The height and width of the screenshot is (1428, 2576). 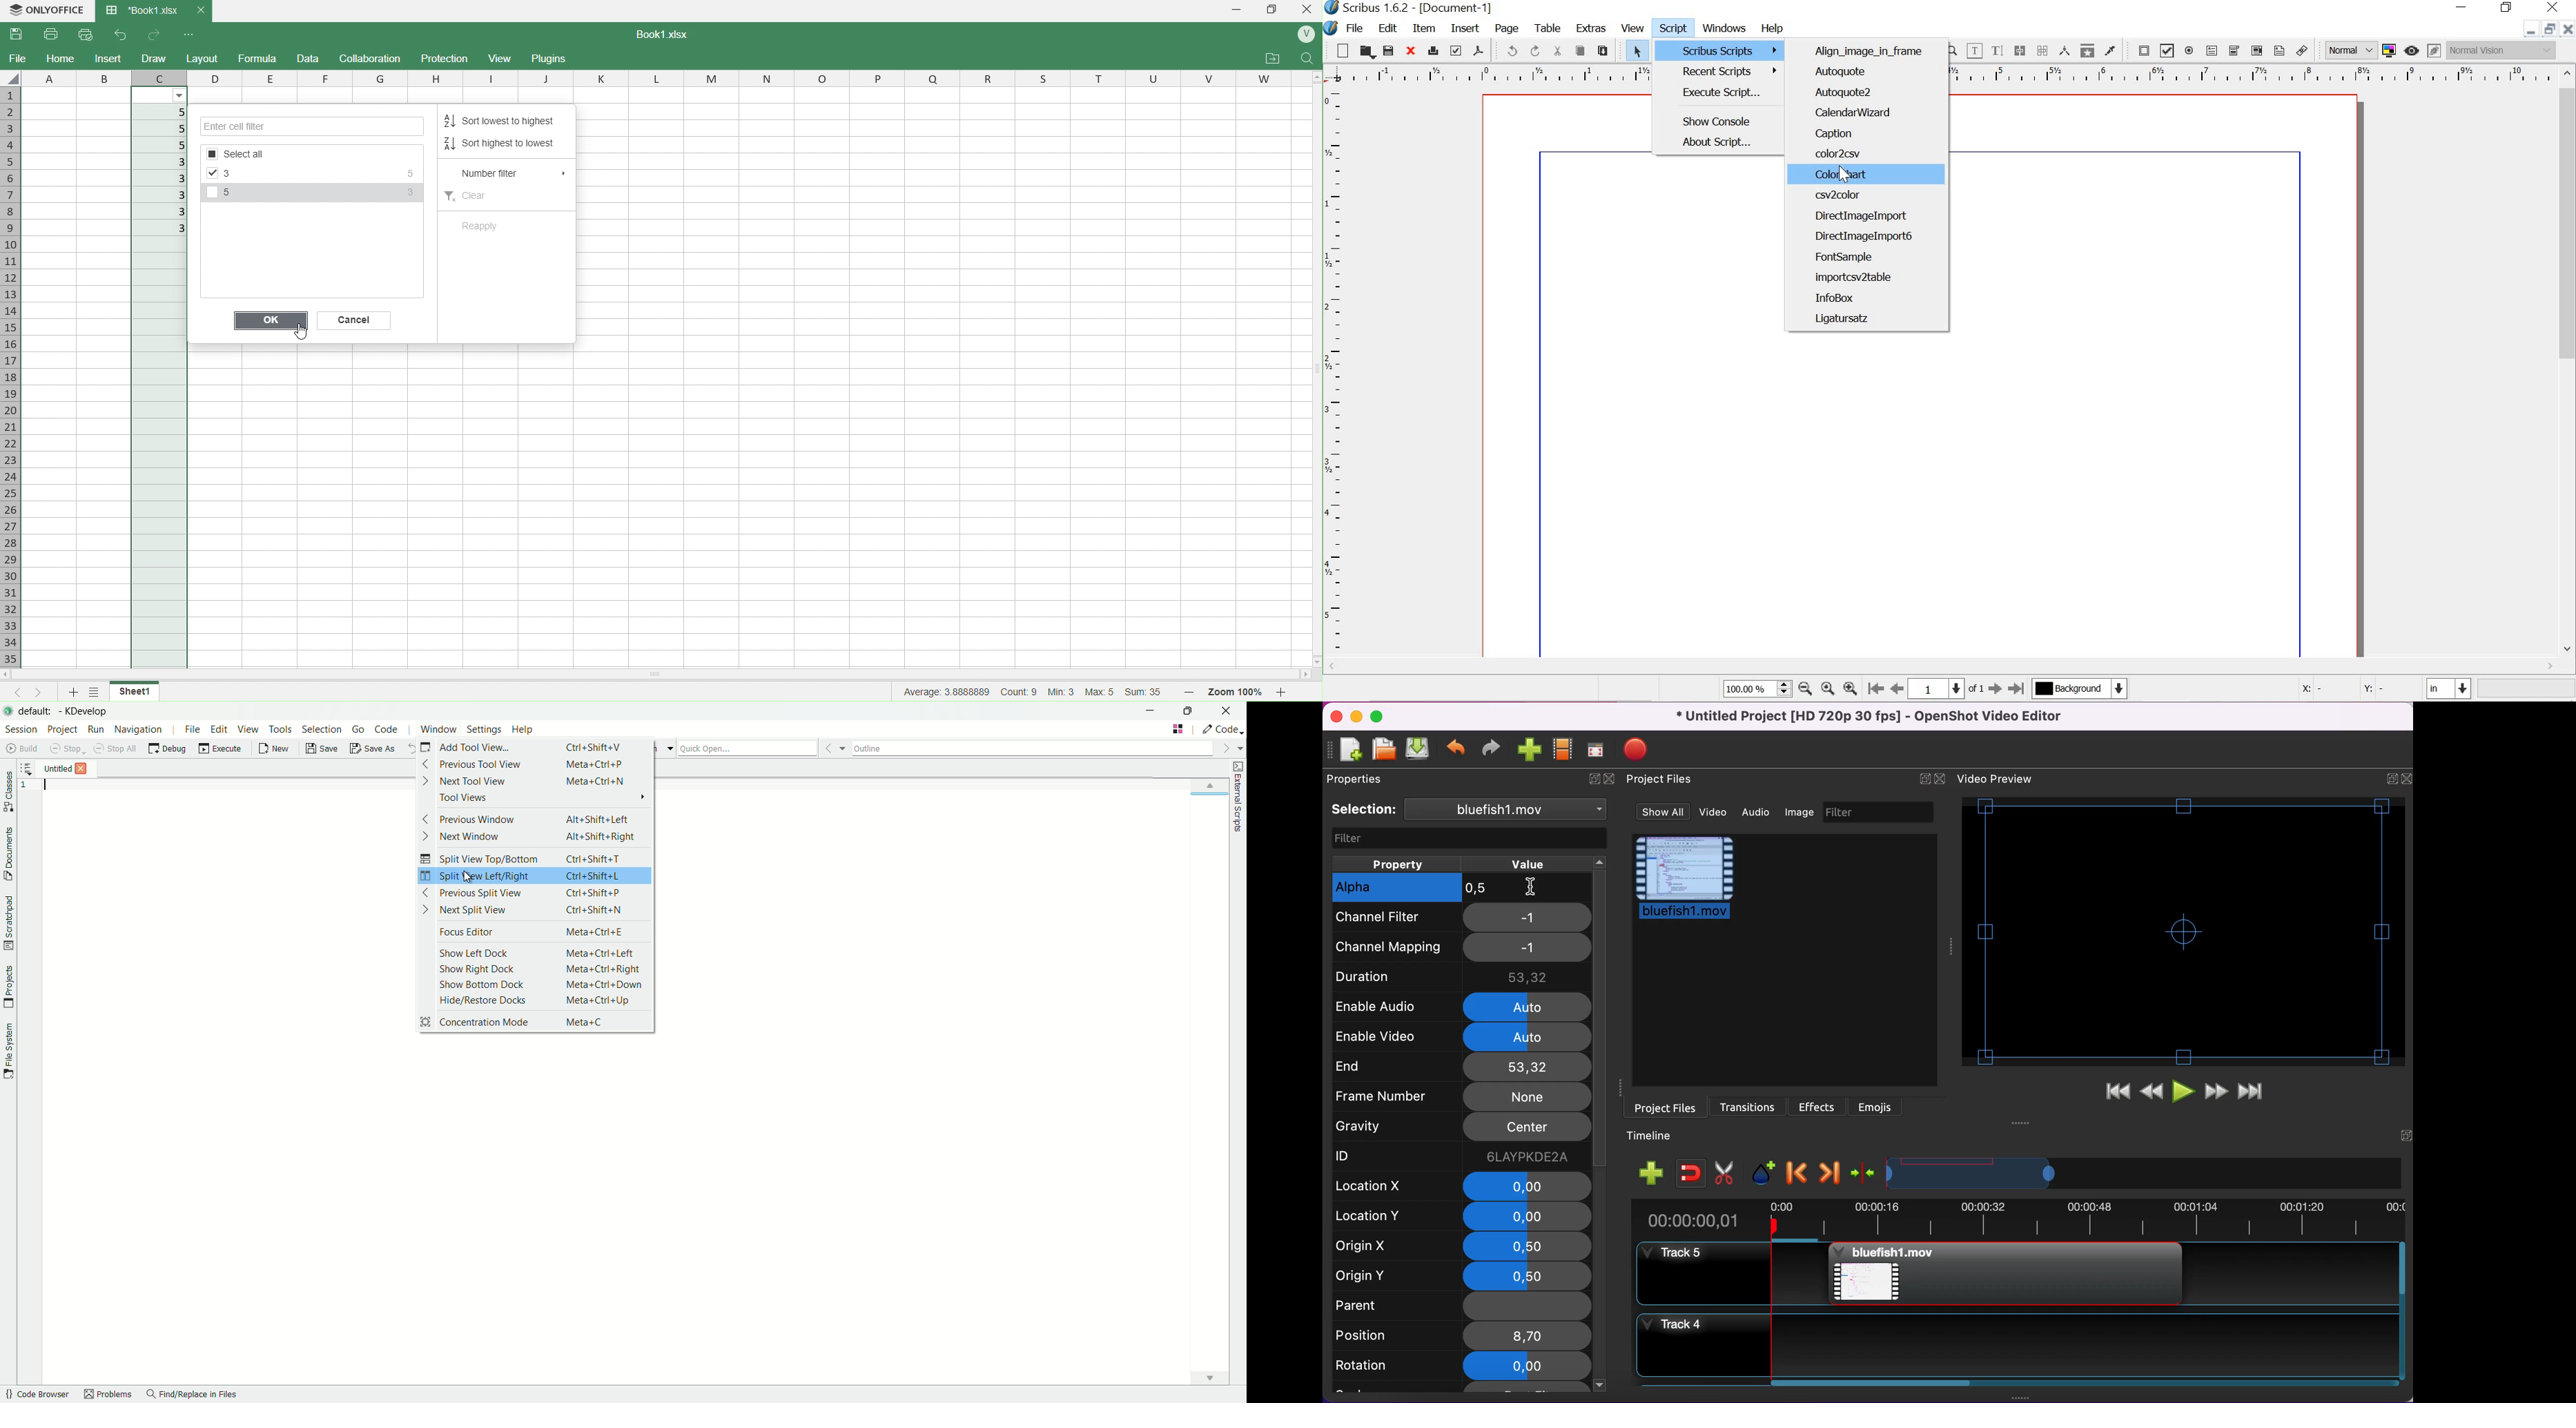 I want to click on Collaboration, so click(x=371, y=58).